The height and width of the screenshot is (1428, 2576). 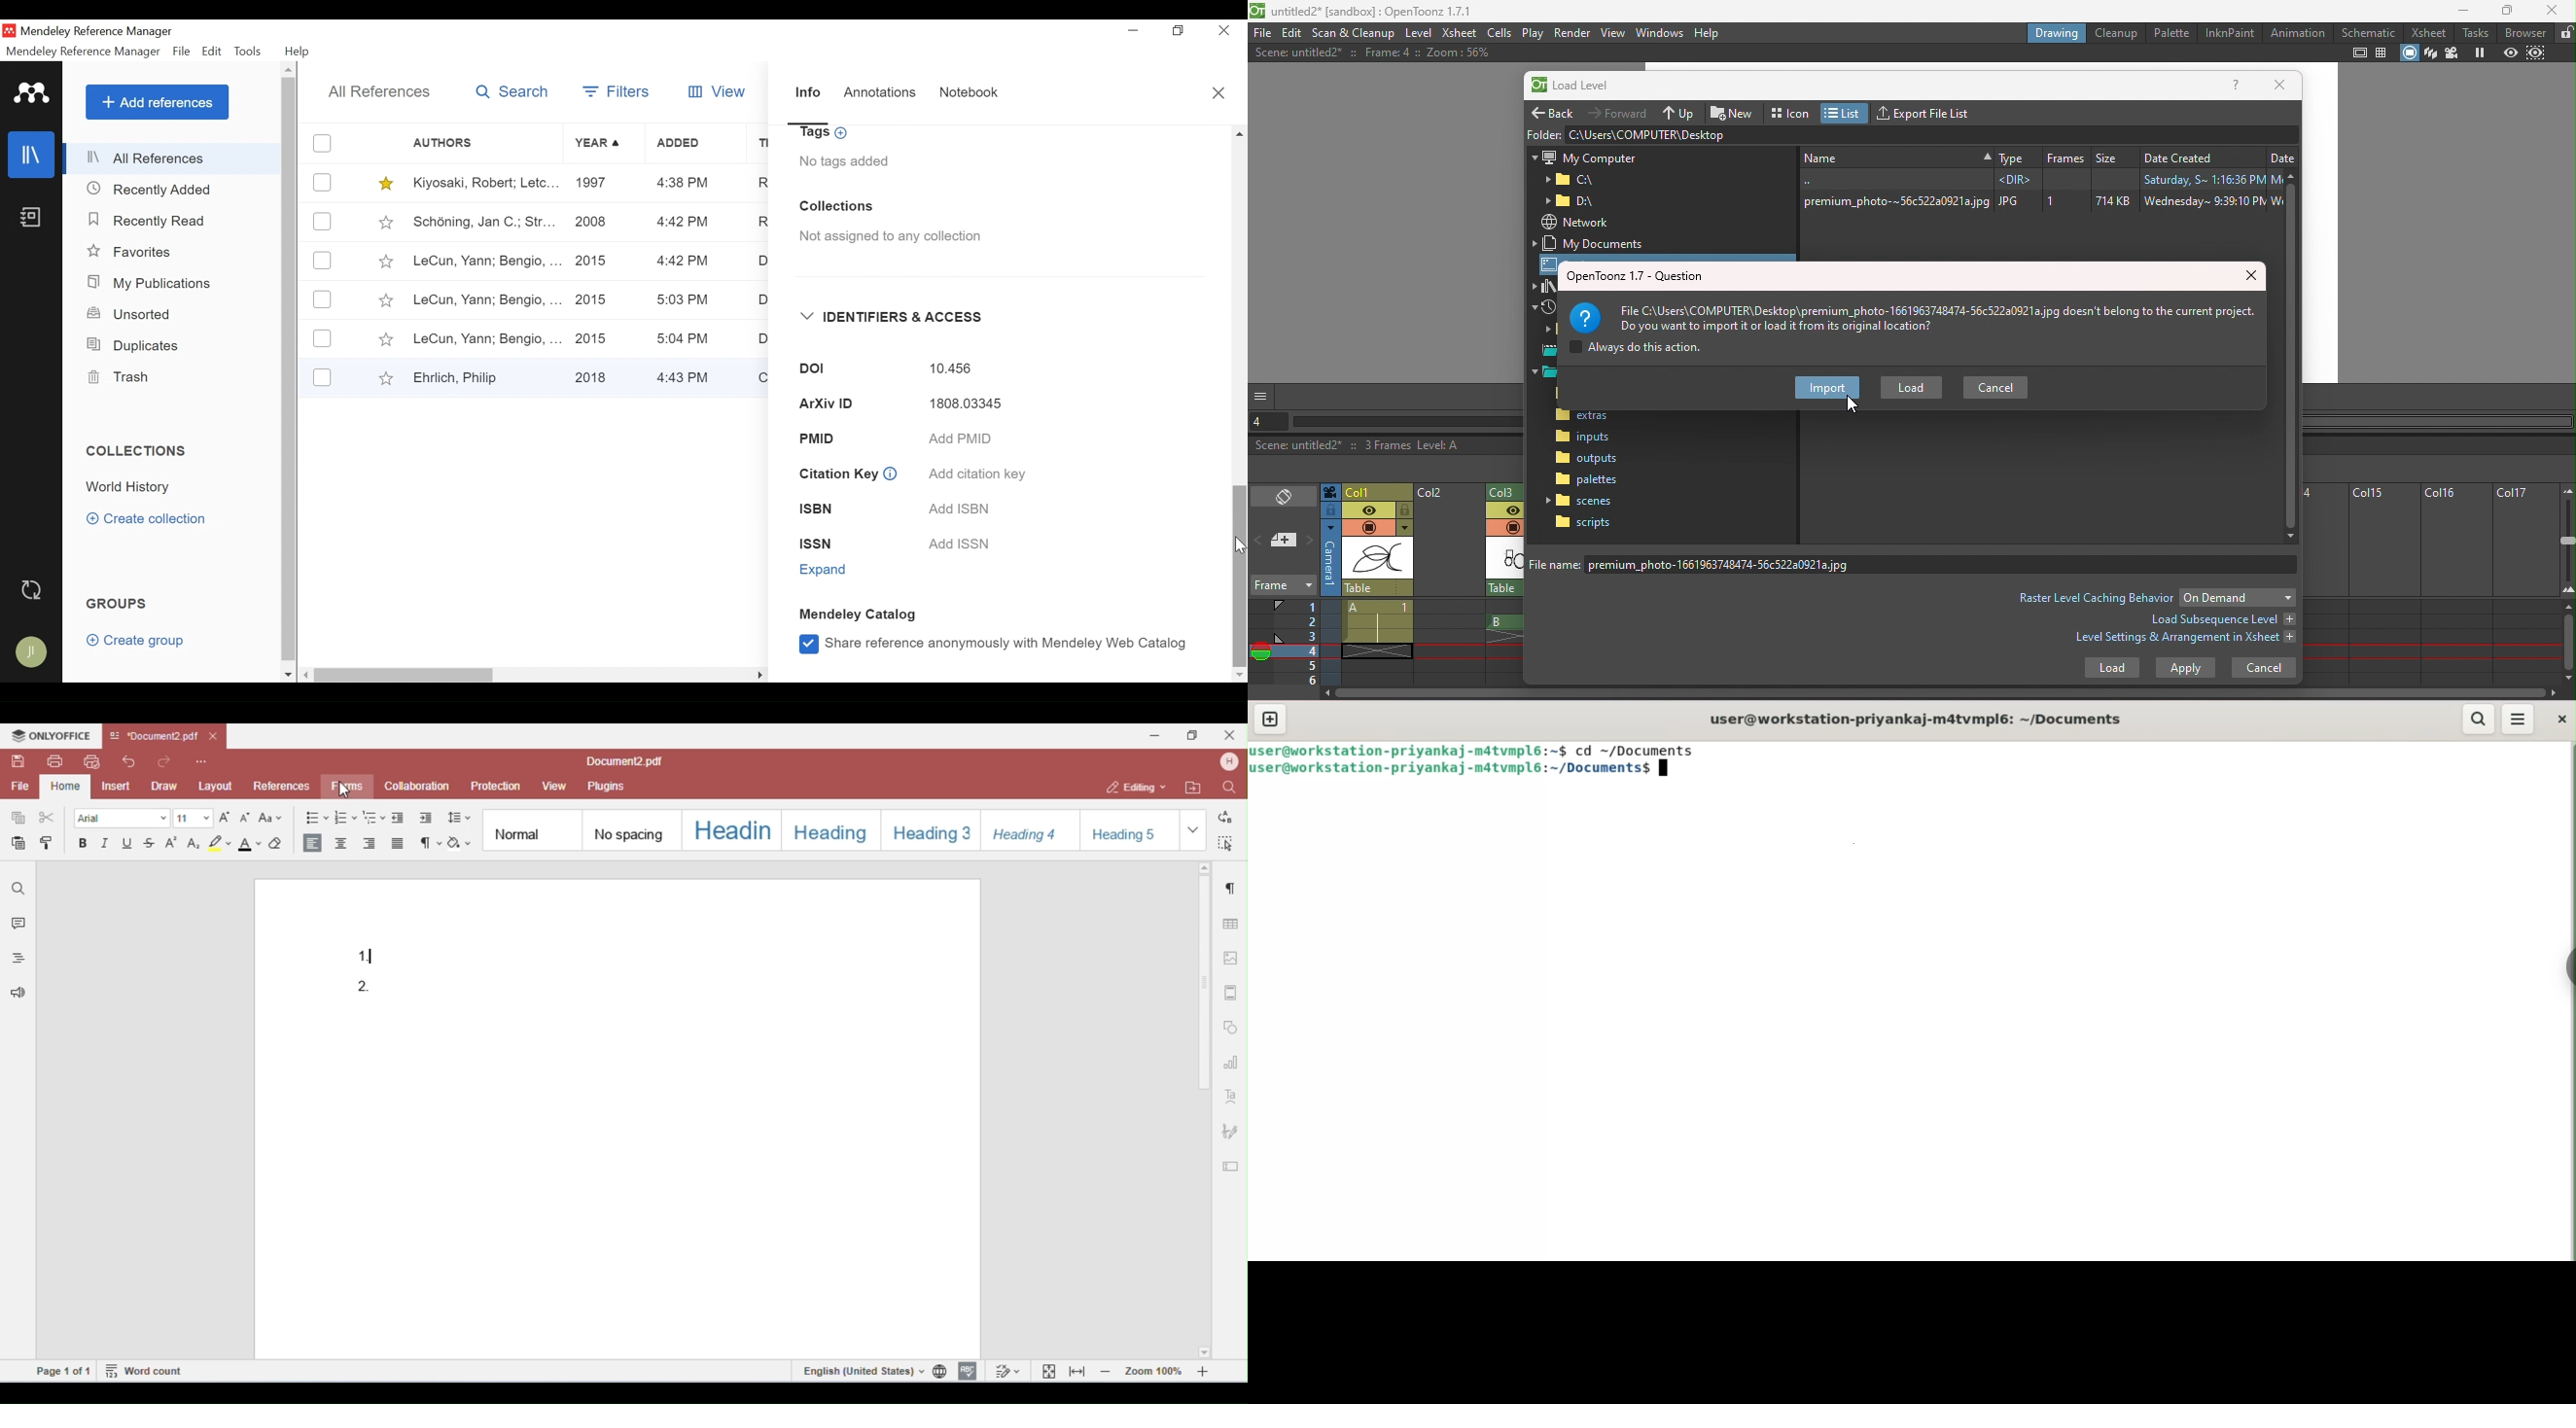 What do you see at coordinates (1827, 389) in the screenshot?
I see `Import` at bounding box center [1827, 389].